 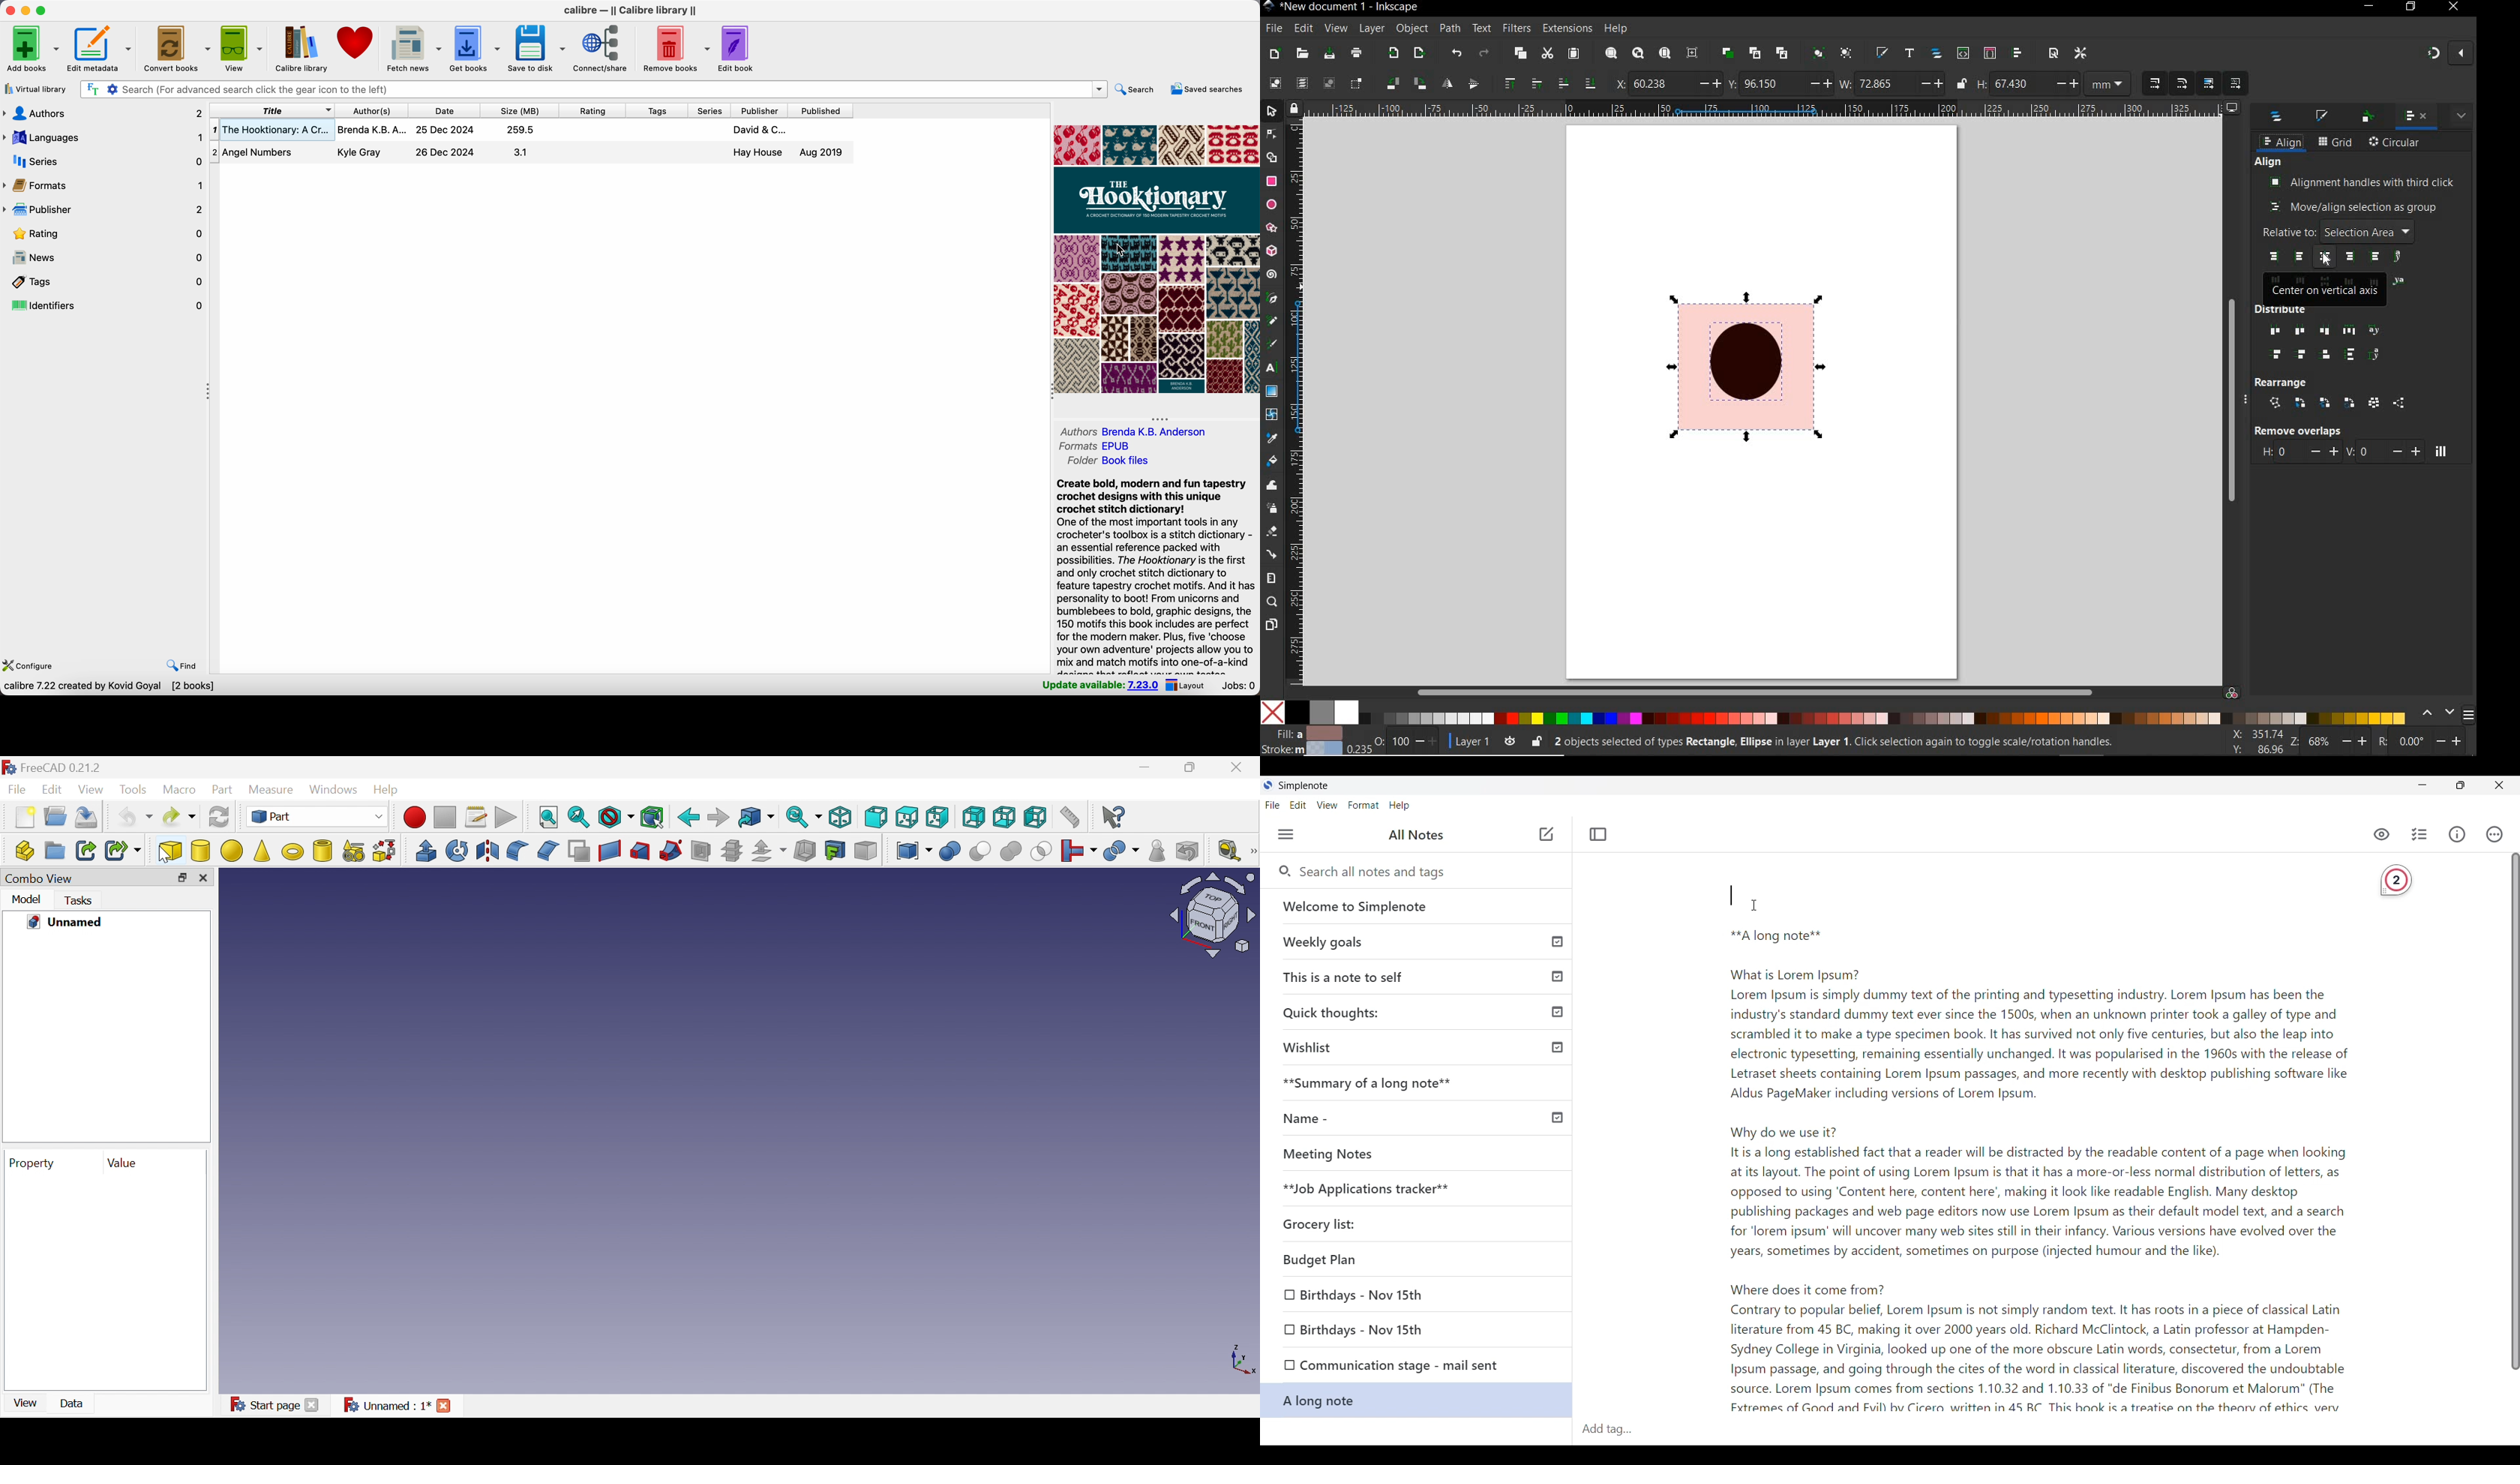 What do you see at coordinates (2250, 401) in the screenshot?
I see `hide` at bounding box center [2250, 401].